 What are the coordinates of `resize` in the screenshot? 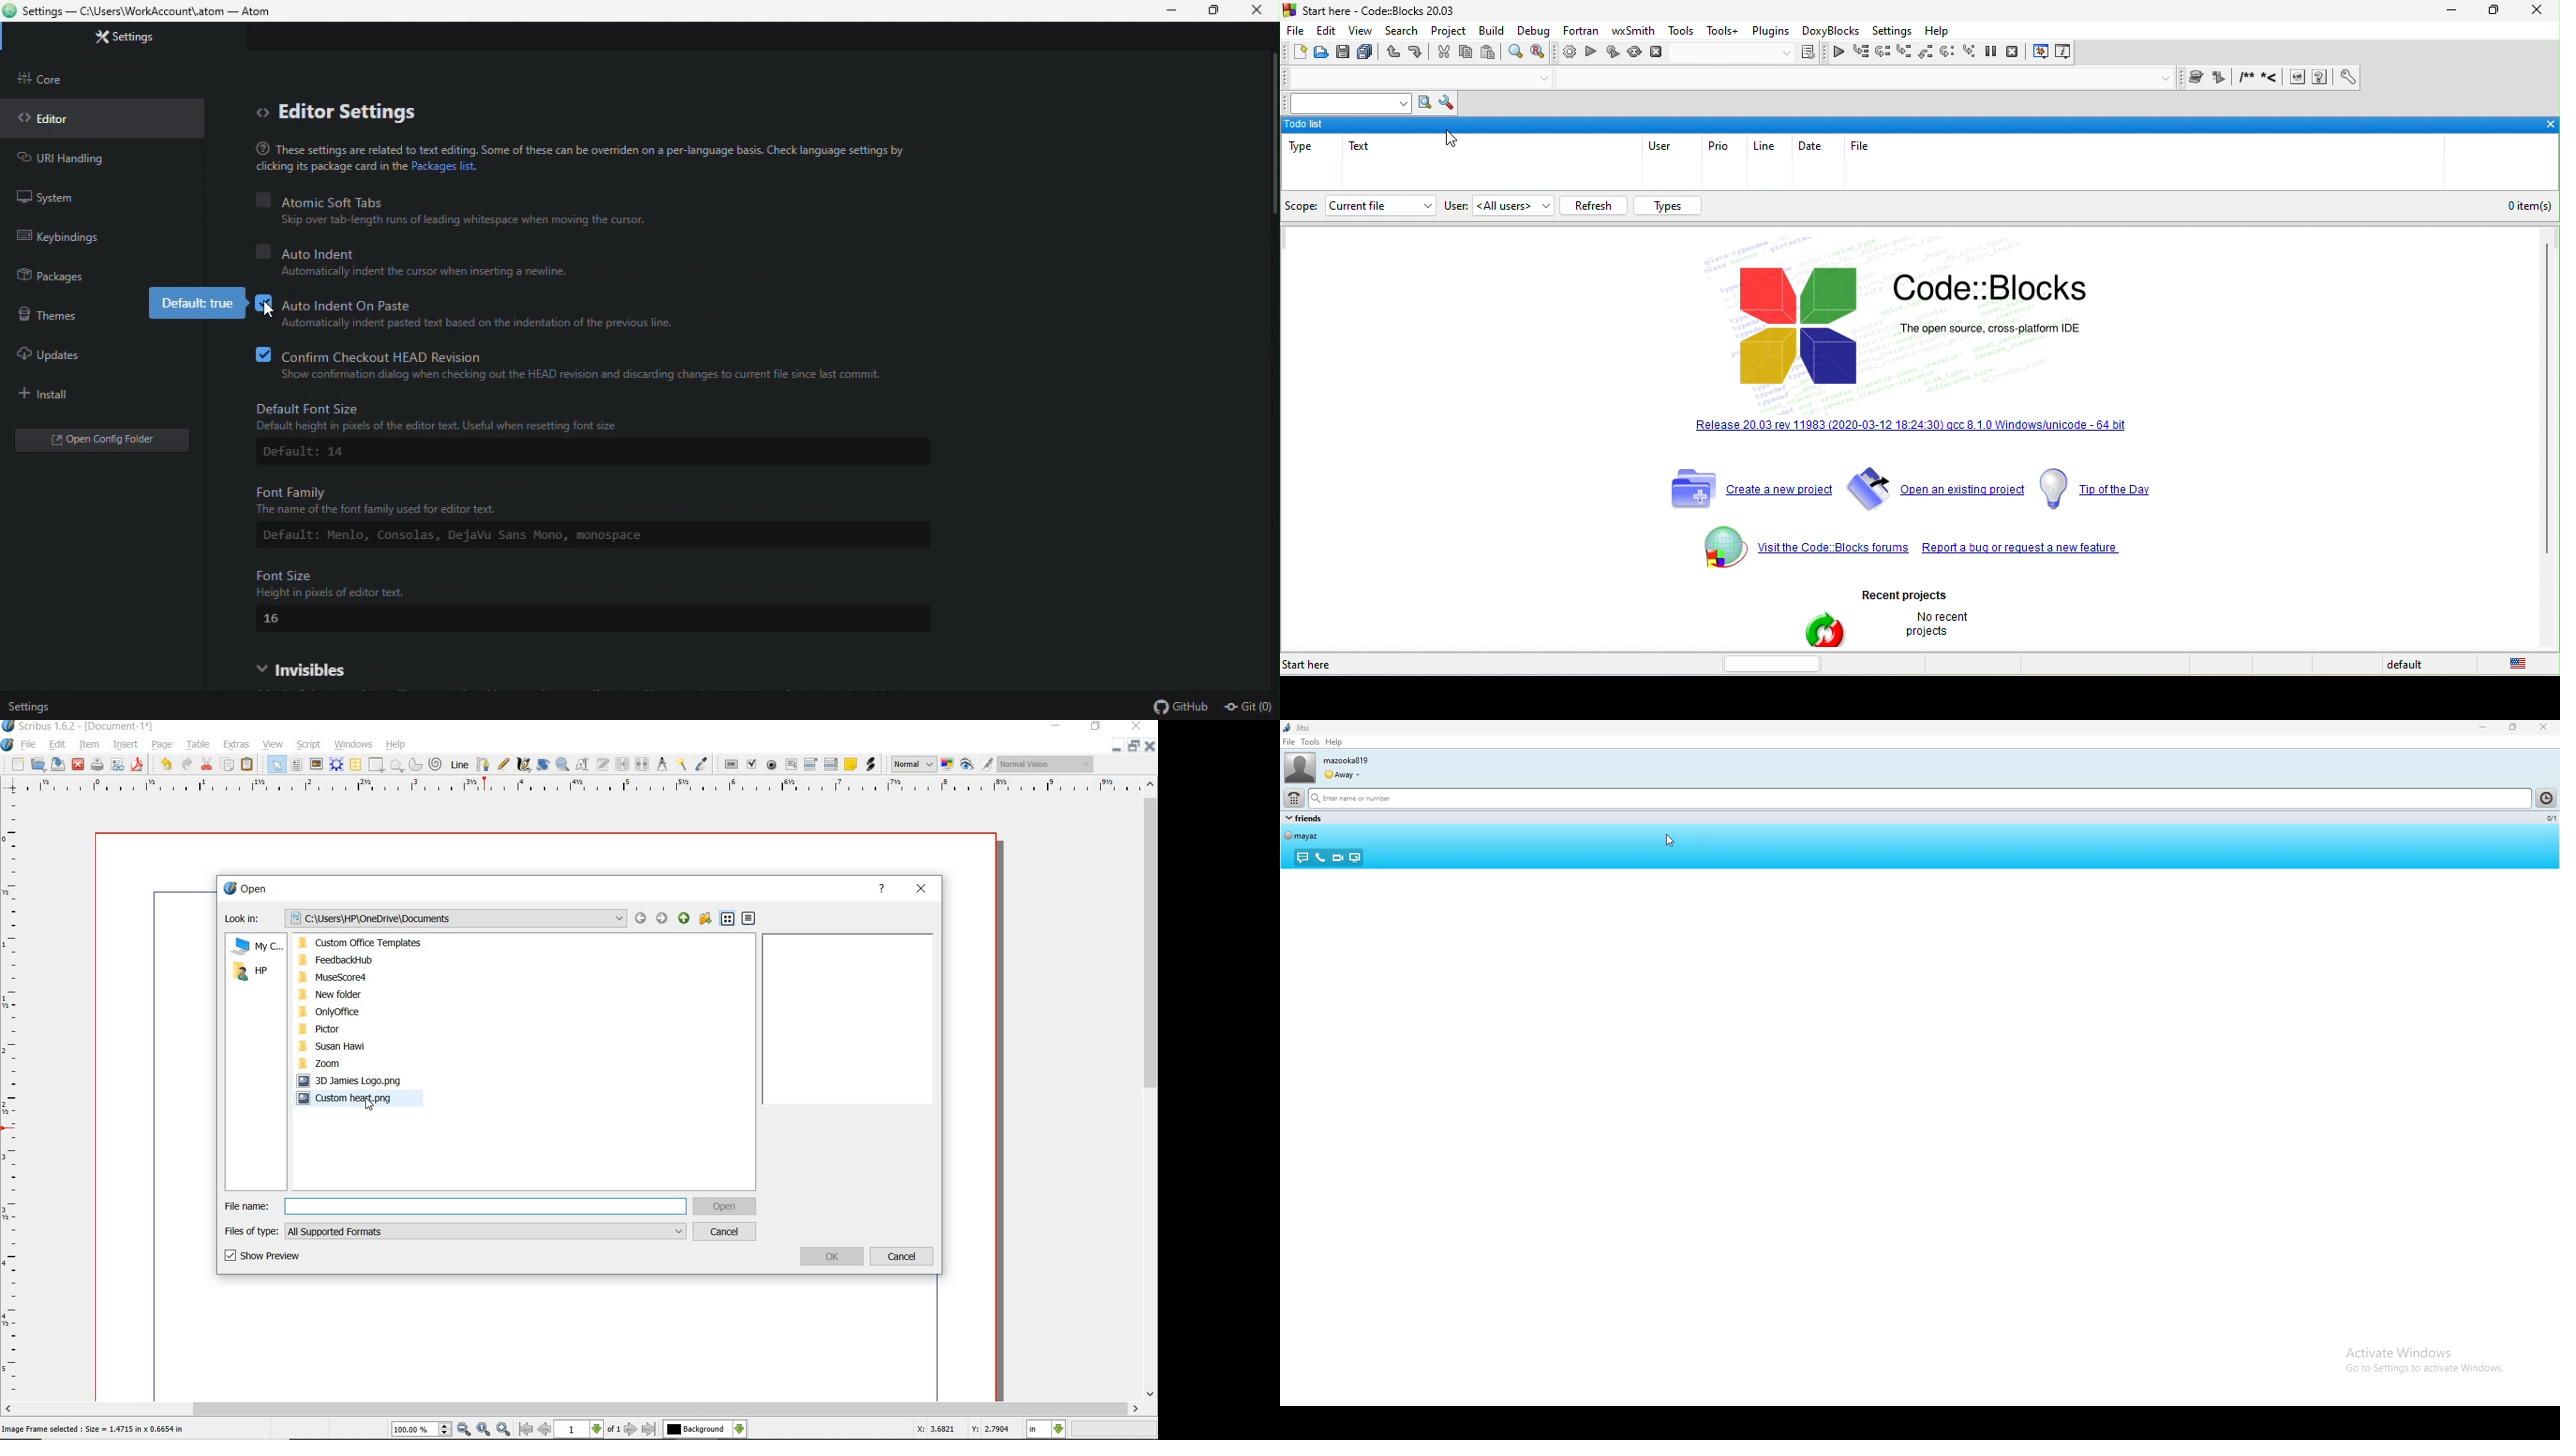 It's located at (2515, 727).